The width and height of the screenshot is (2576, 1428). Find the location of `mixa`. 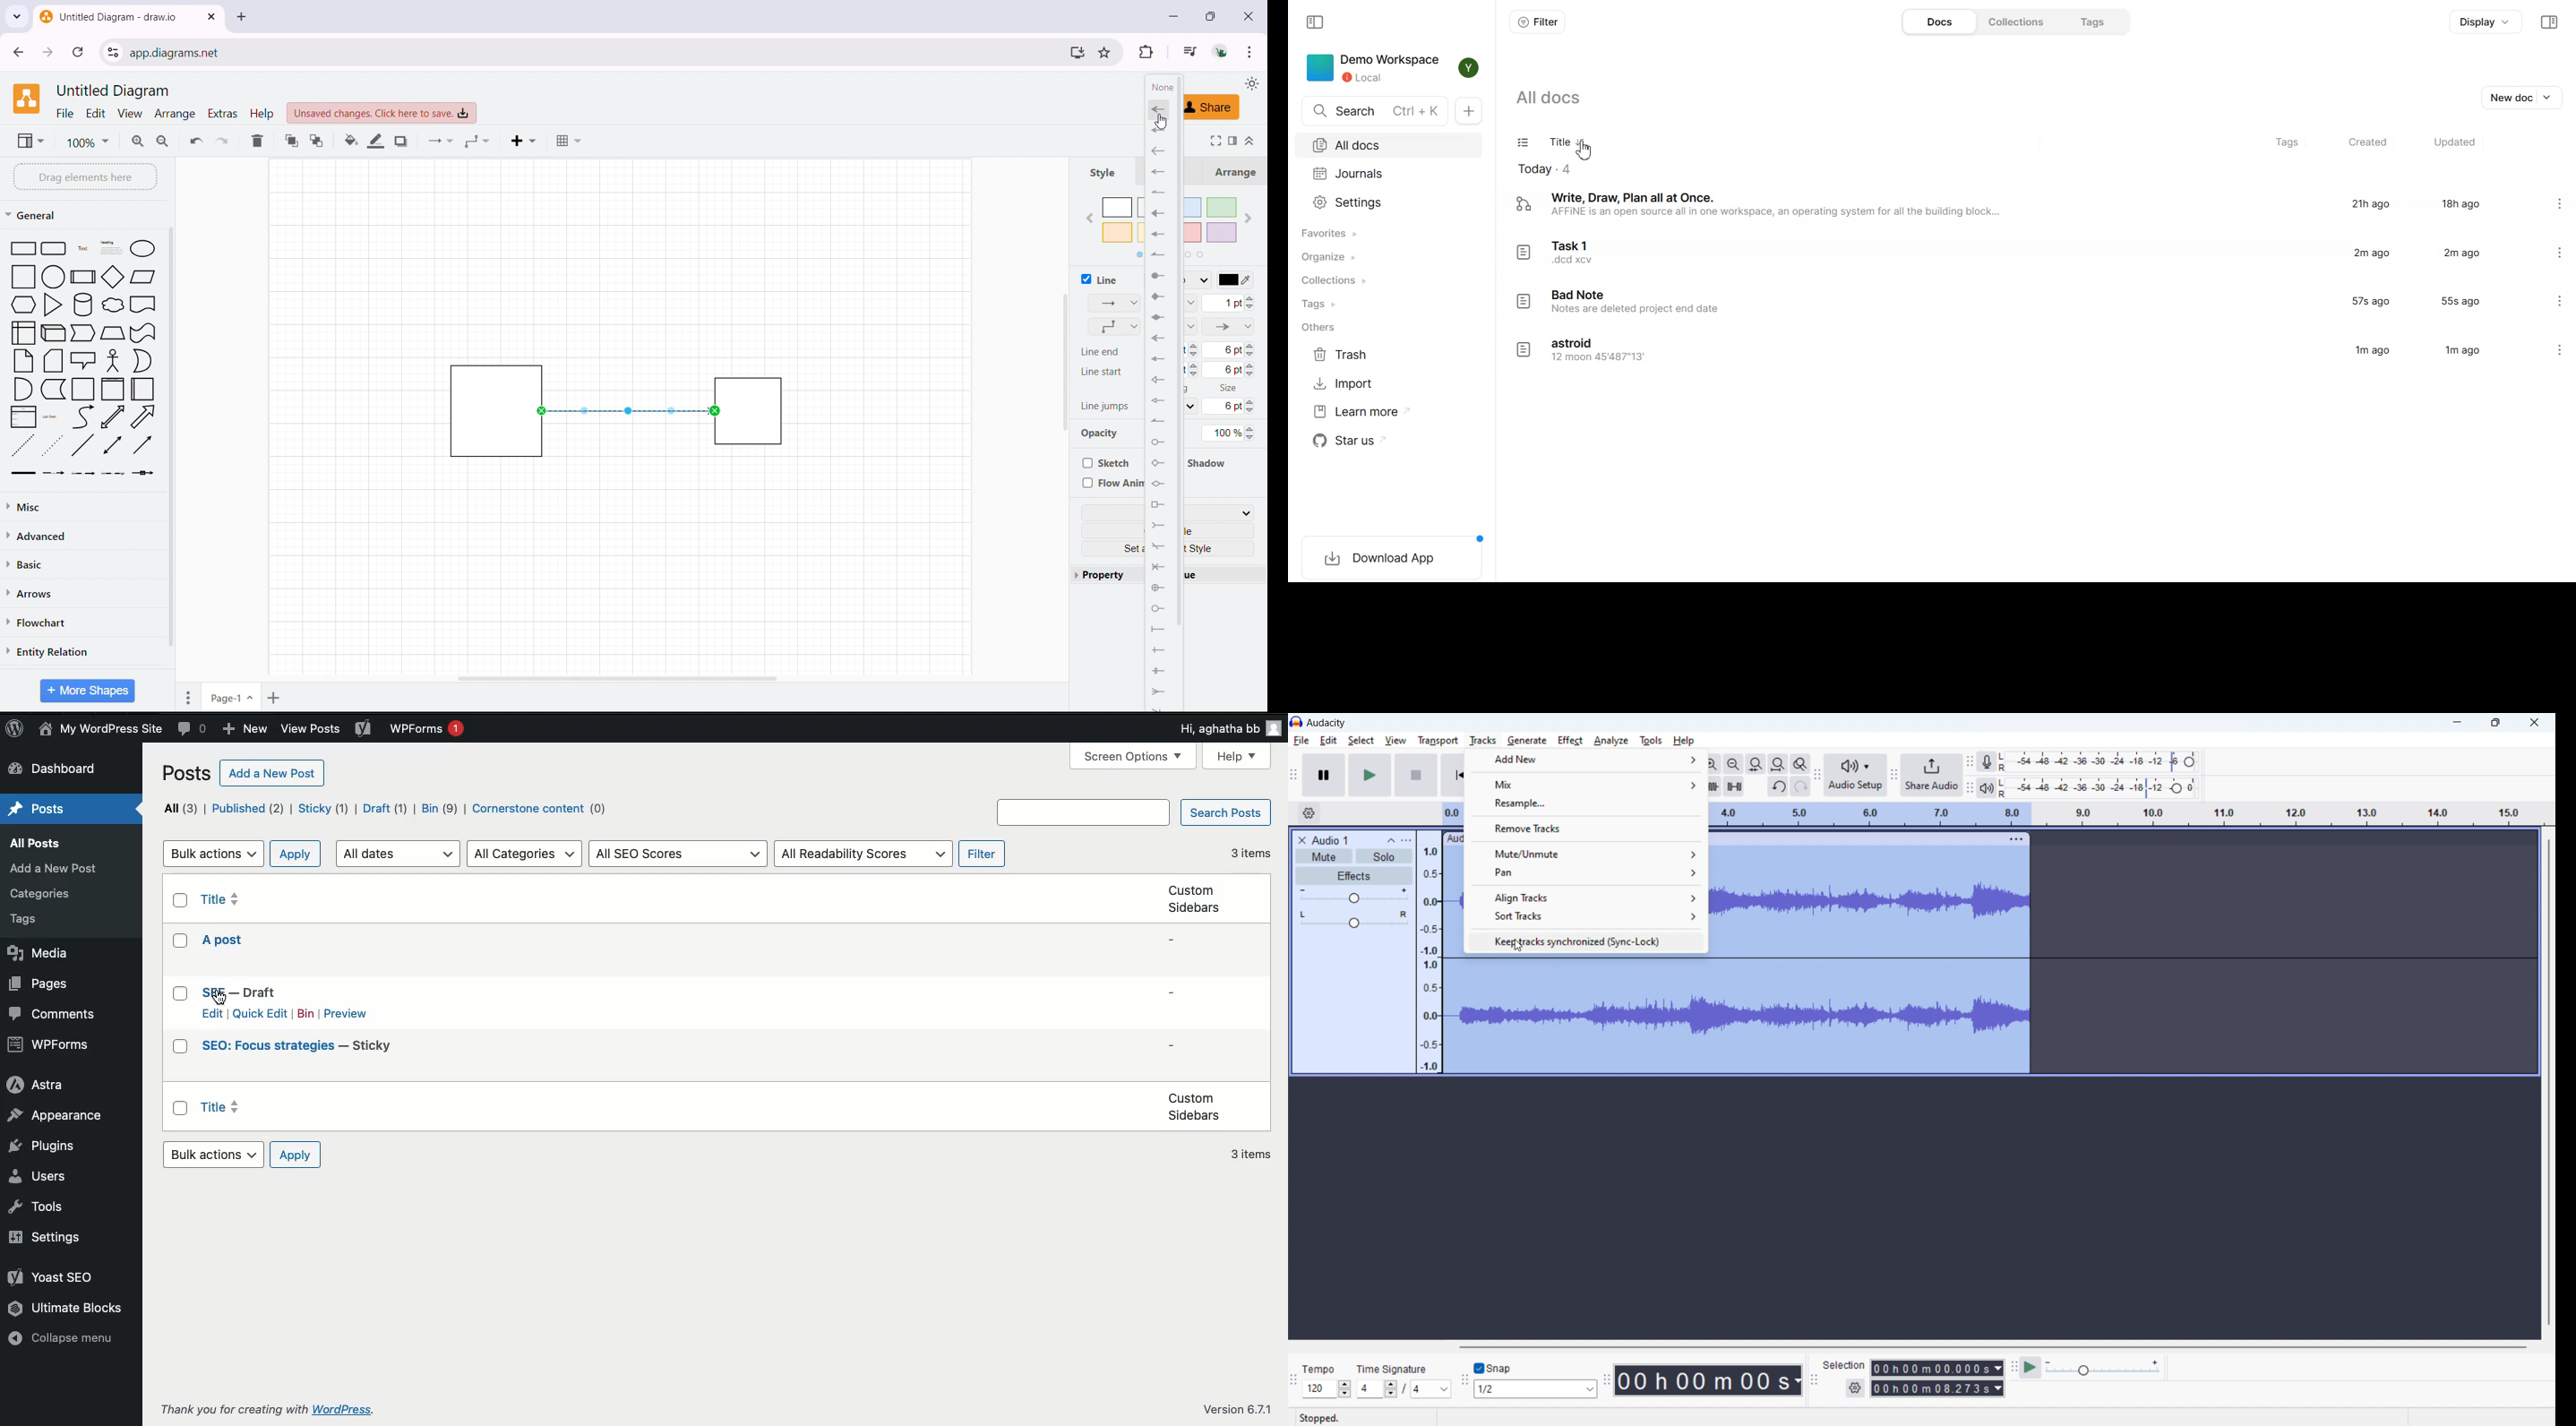

mixa is located at coordinates (1585, 784).